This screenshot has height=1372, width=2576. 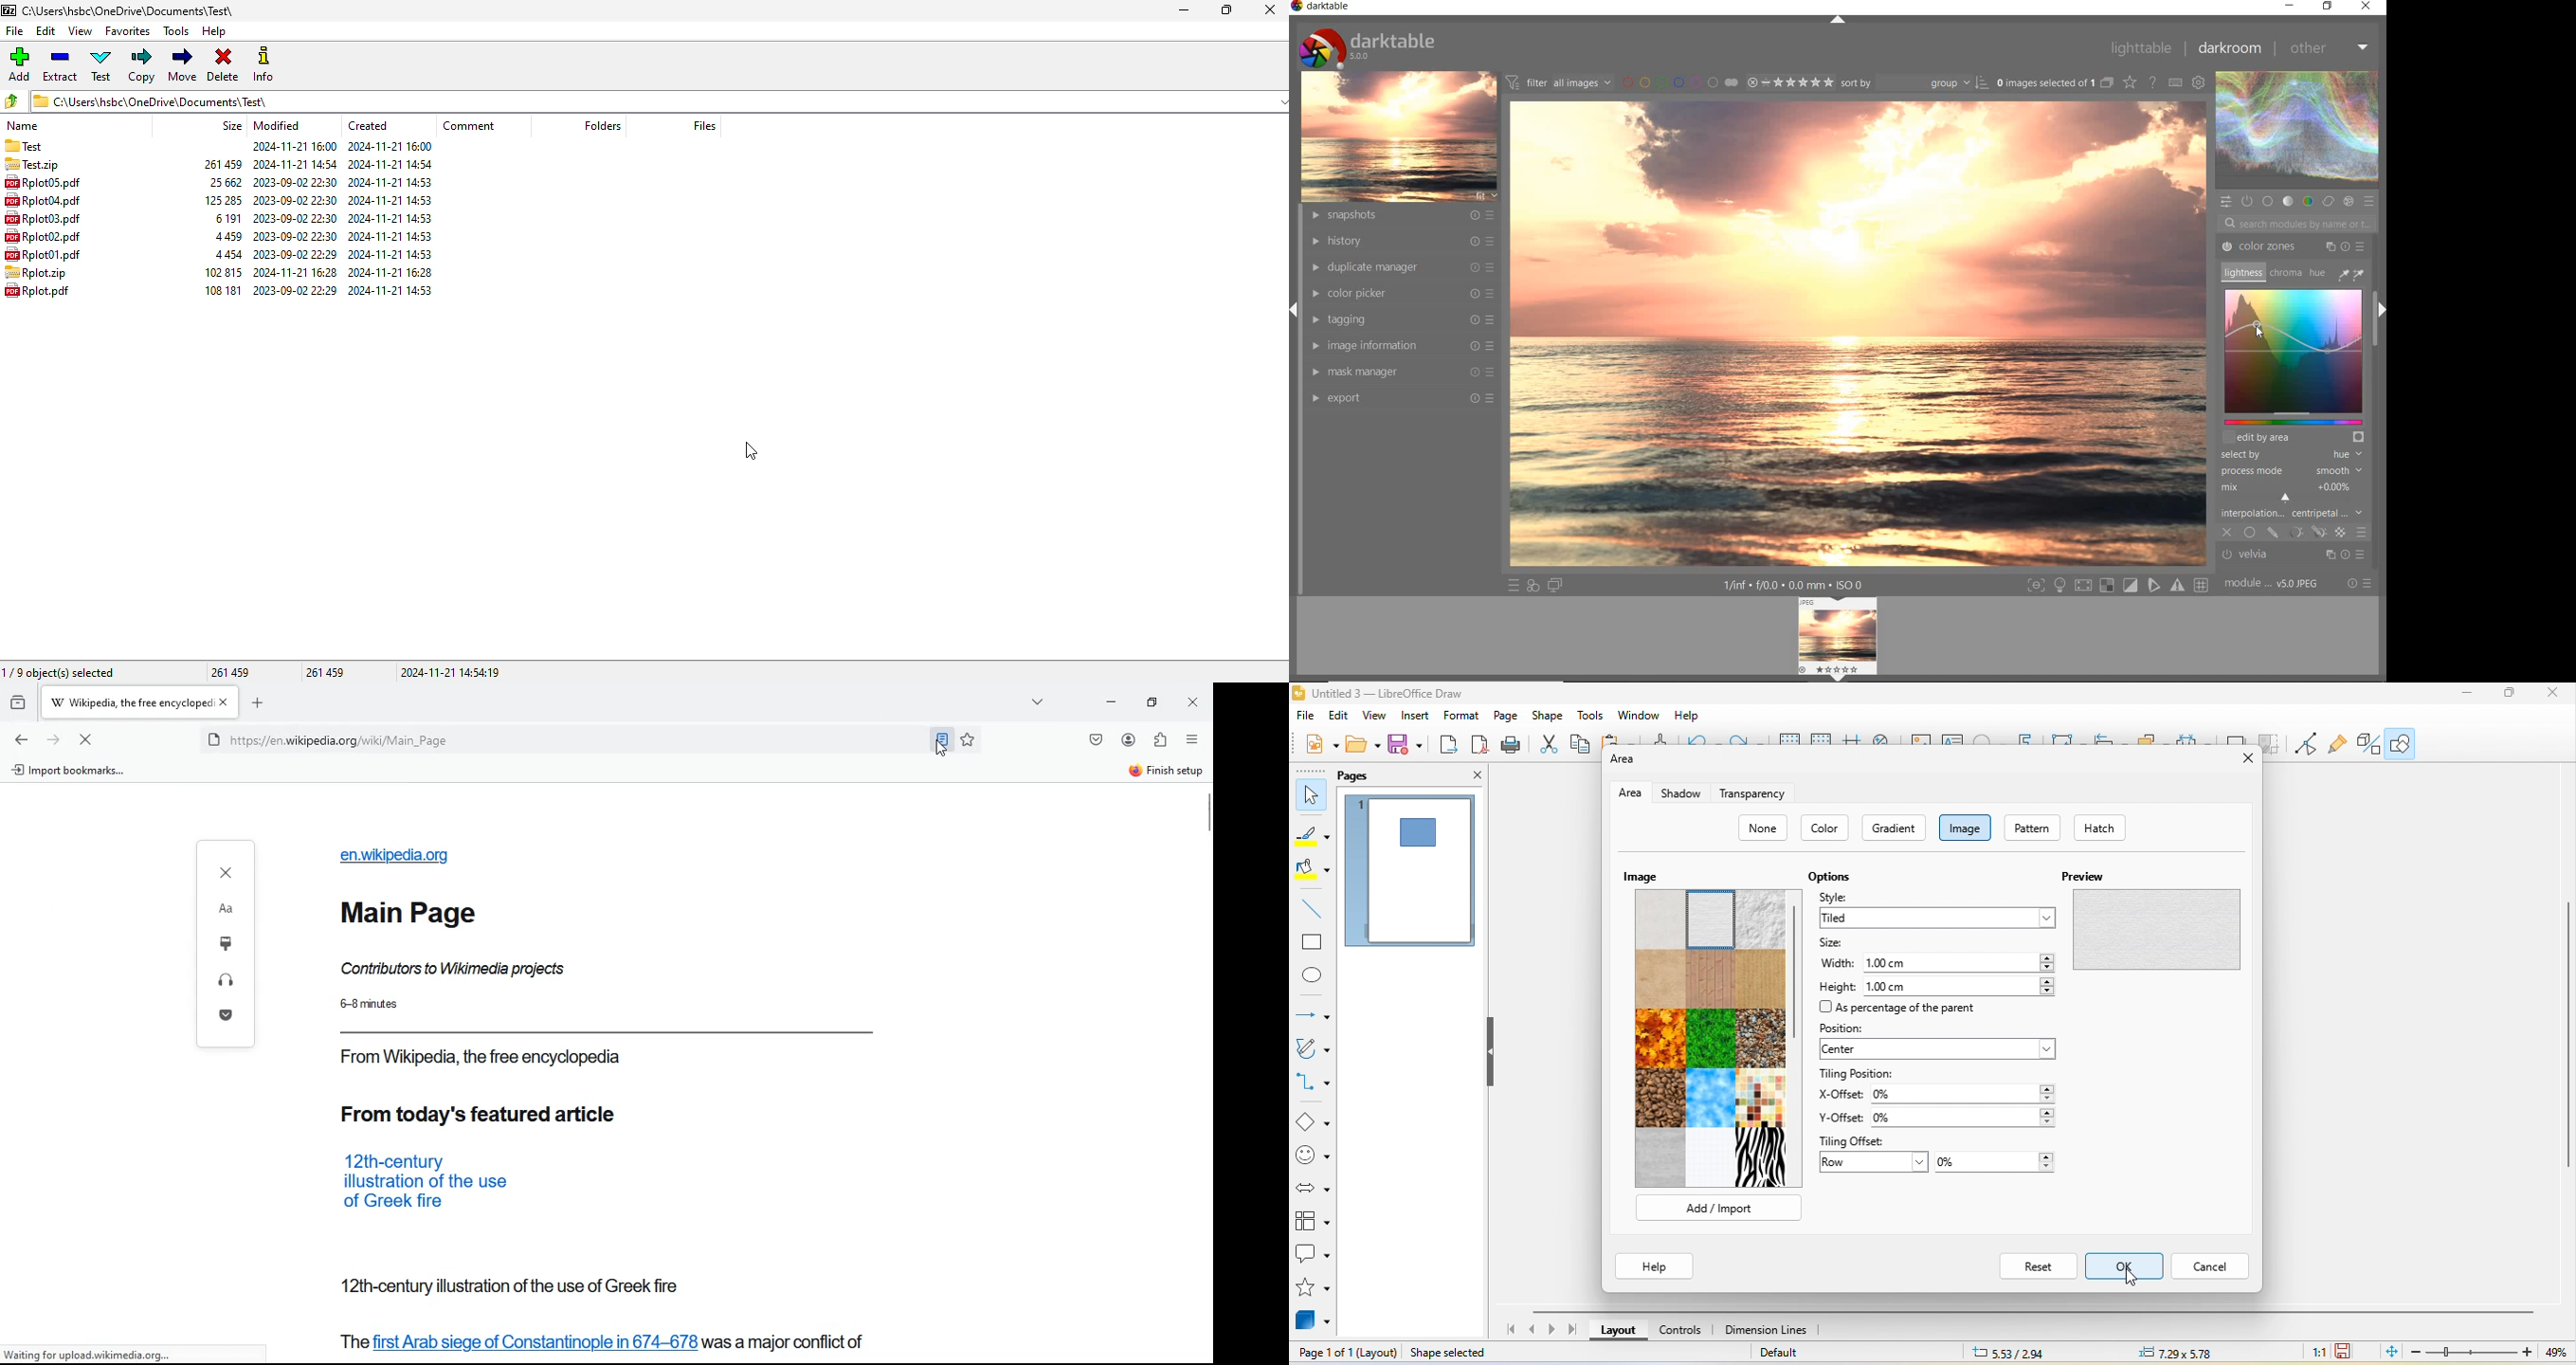 I want to click on none, so click(x=1762, y=826).